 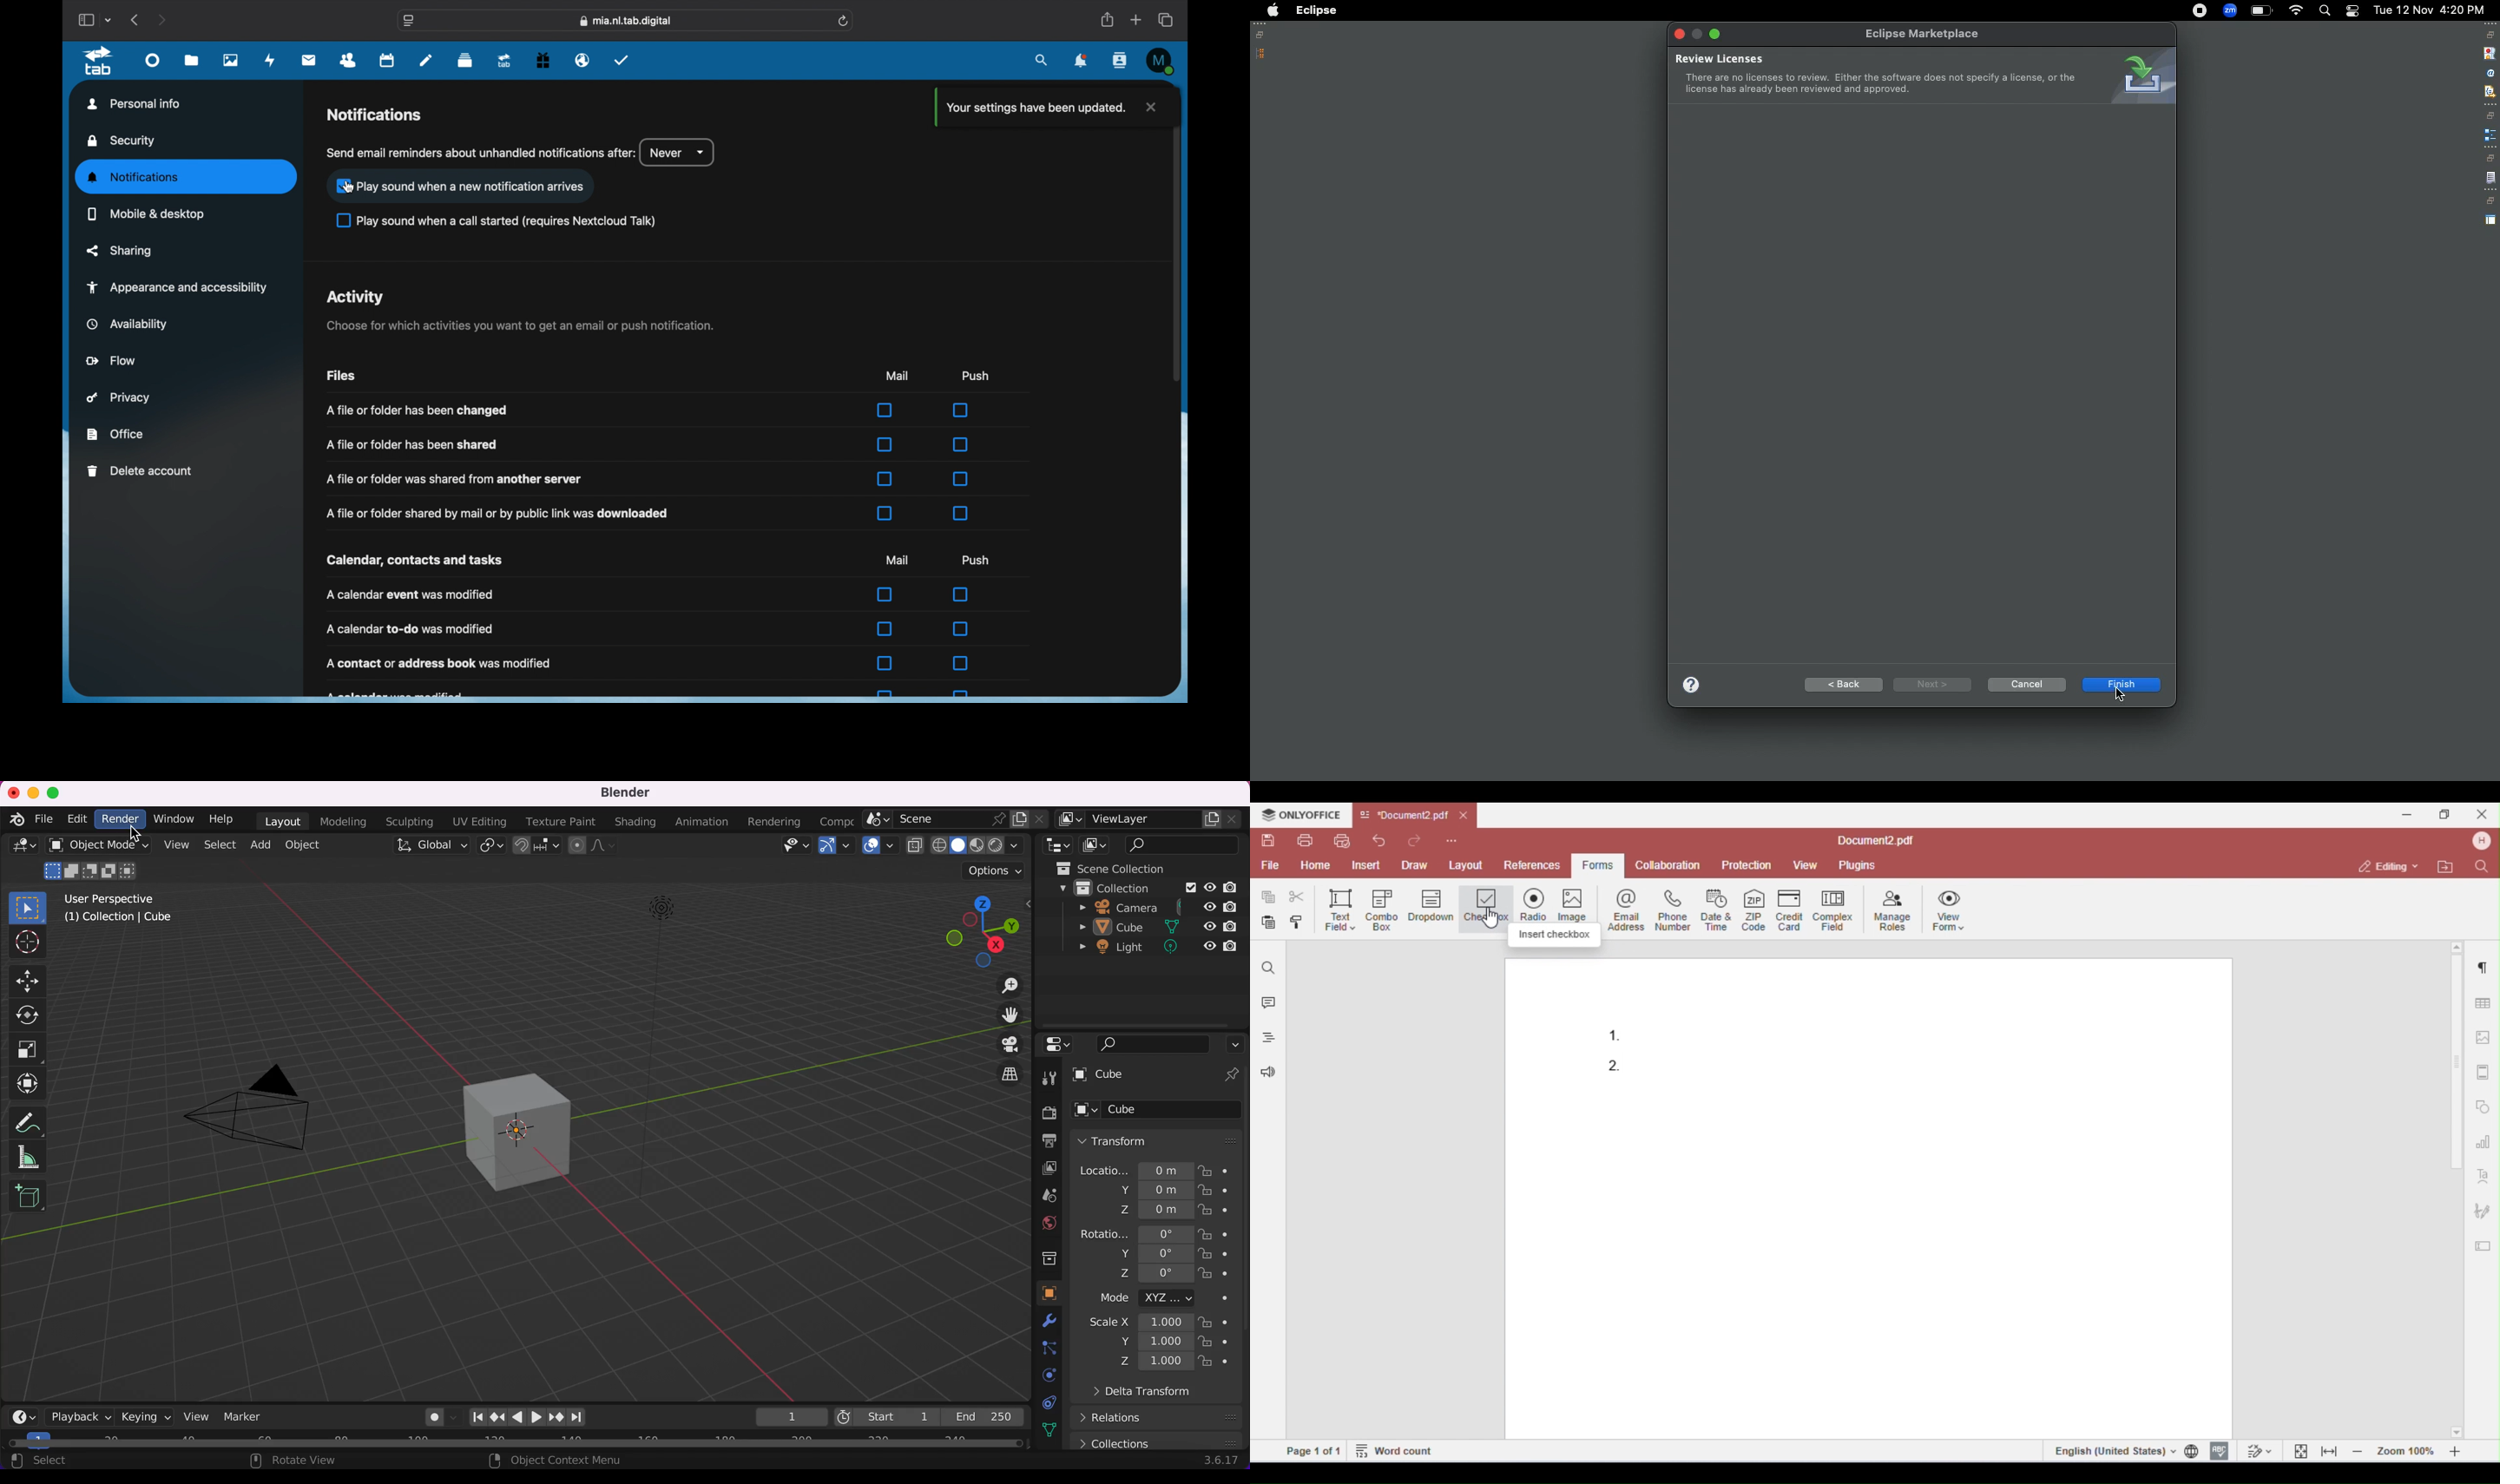 I want to click on a calendar event was modified, so click(x=410, y=595).